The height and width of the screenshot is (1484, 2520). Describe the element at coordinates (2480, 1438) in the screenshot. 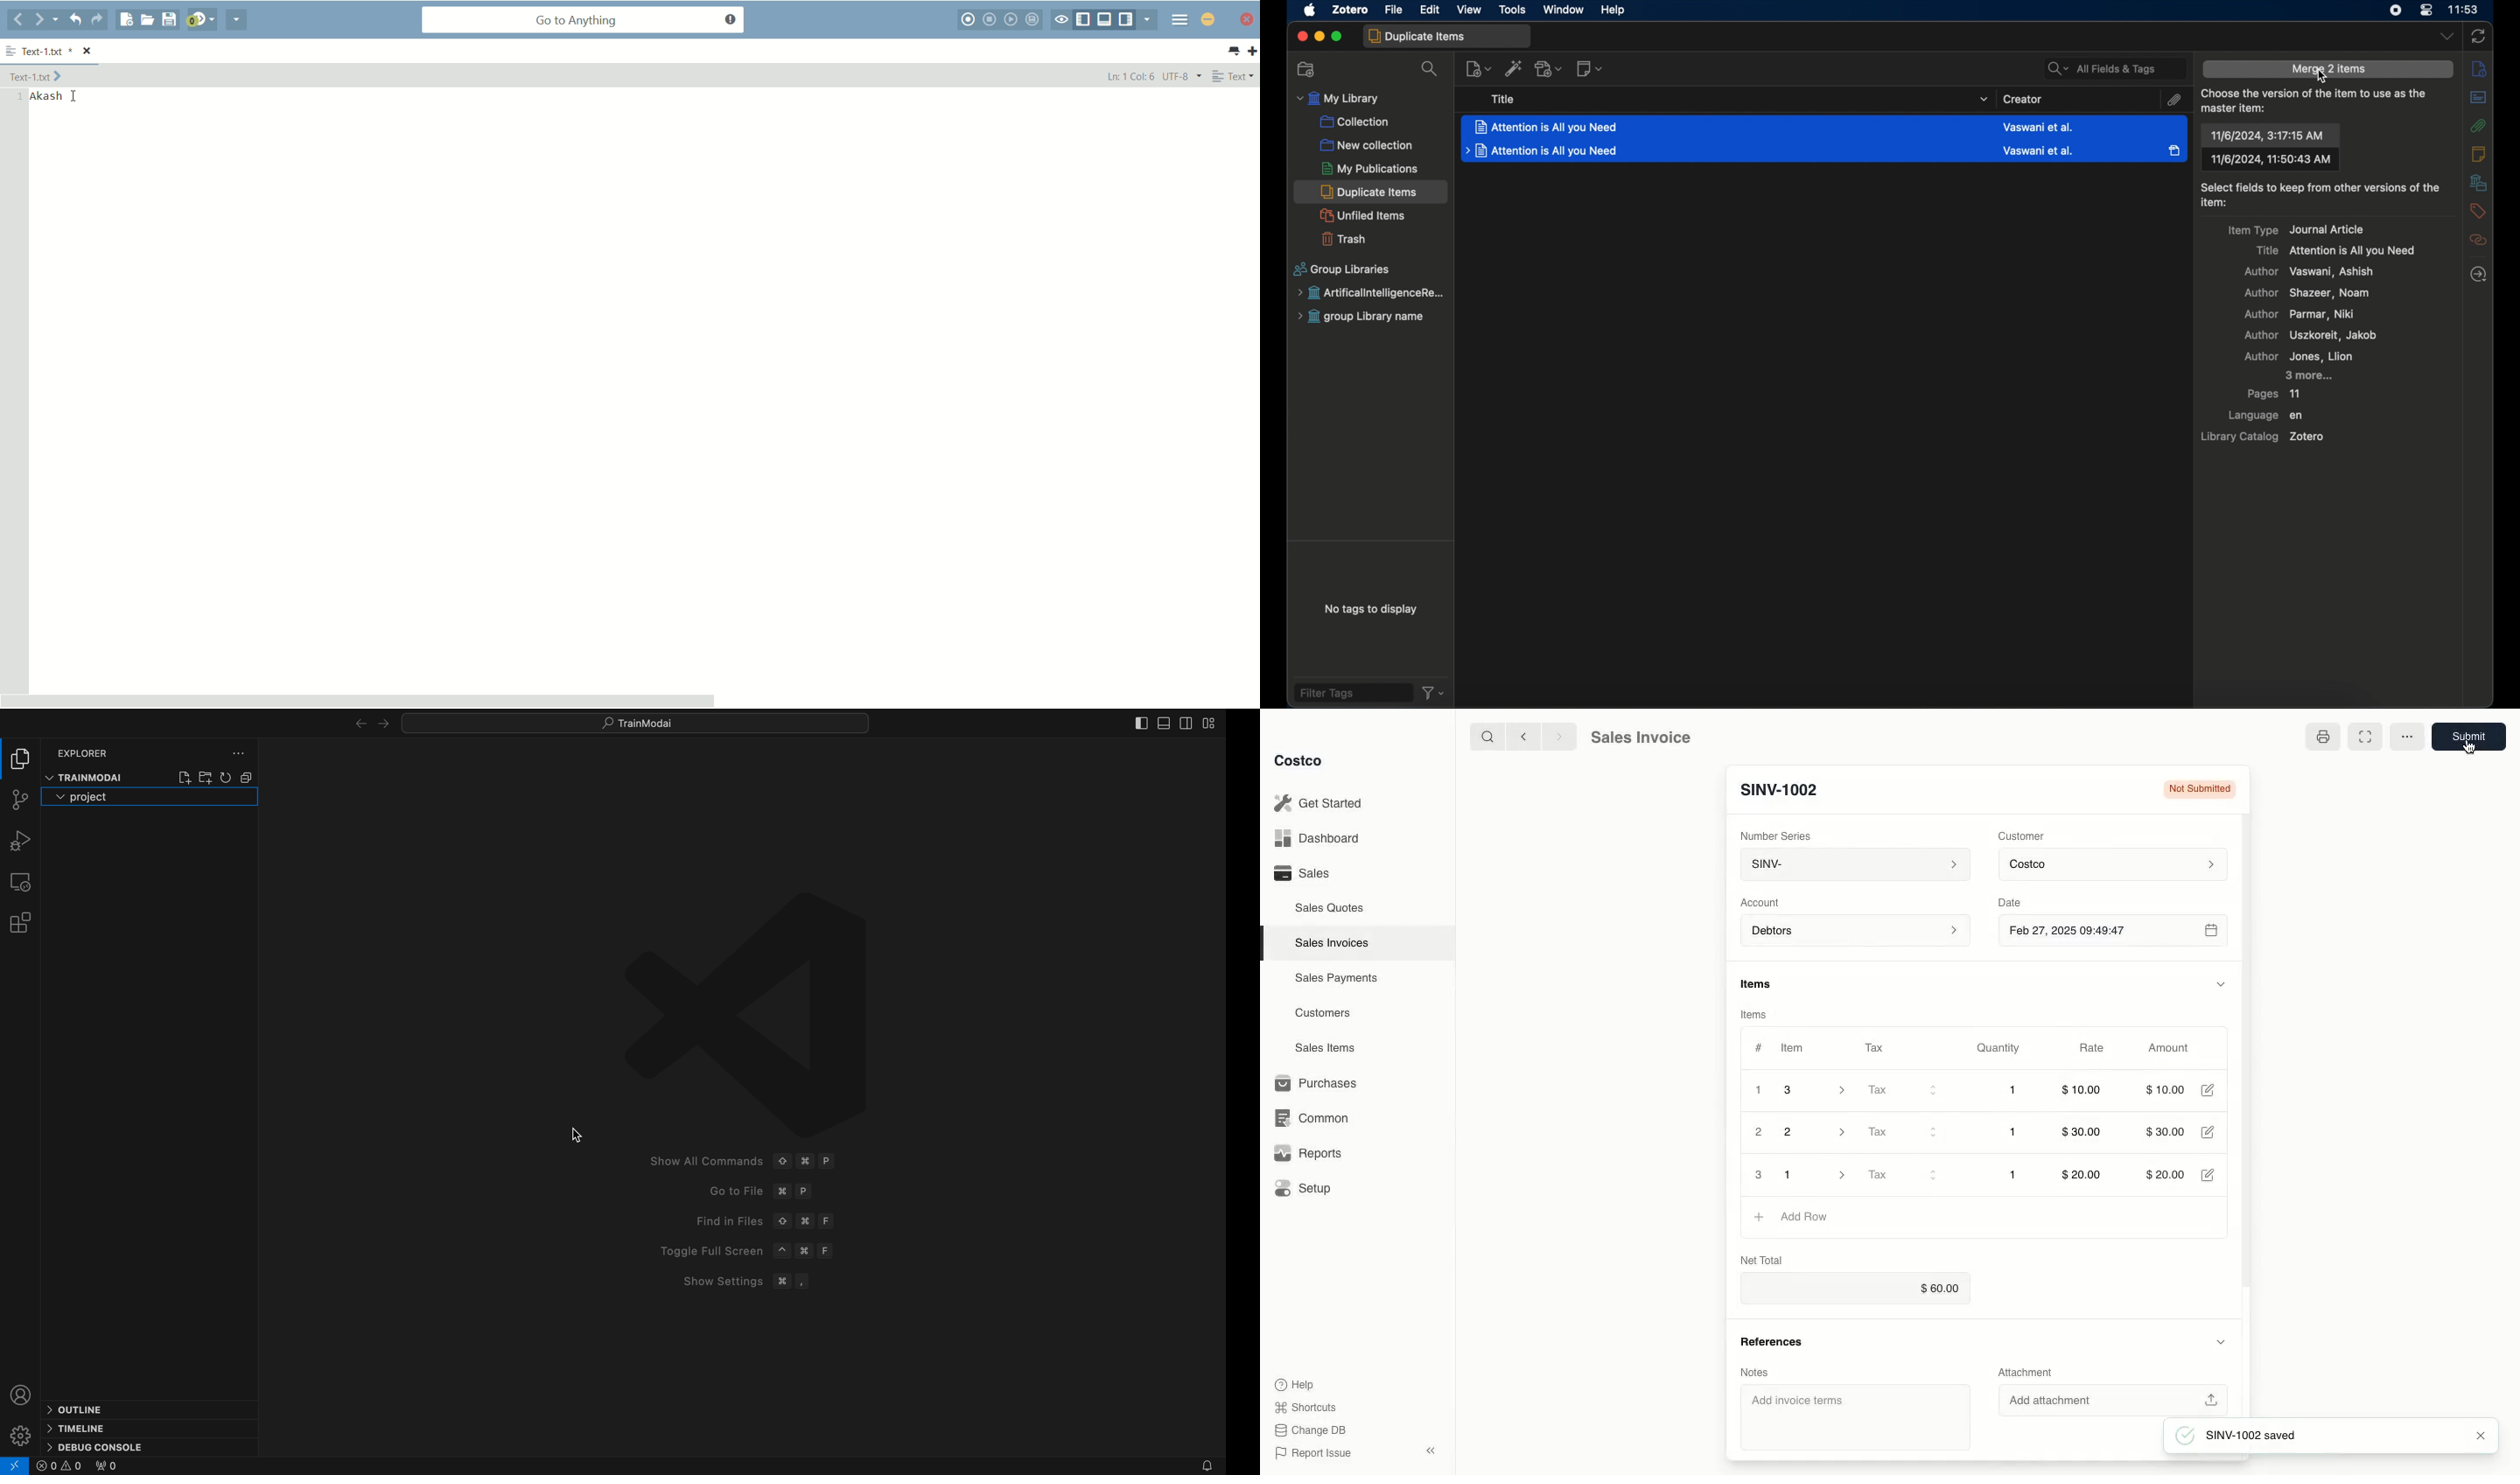

I see `Close` at that location.